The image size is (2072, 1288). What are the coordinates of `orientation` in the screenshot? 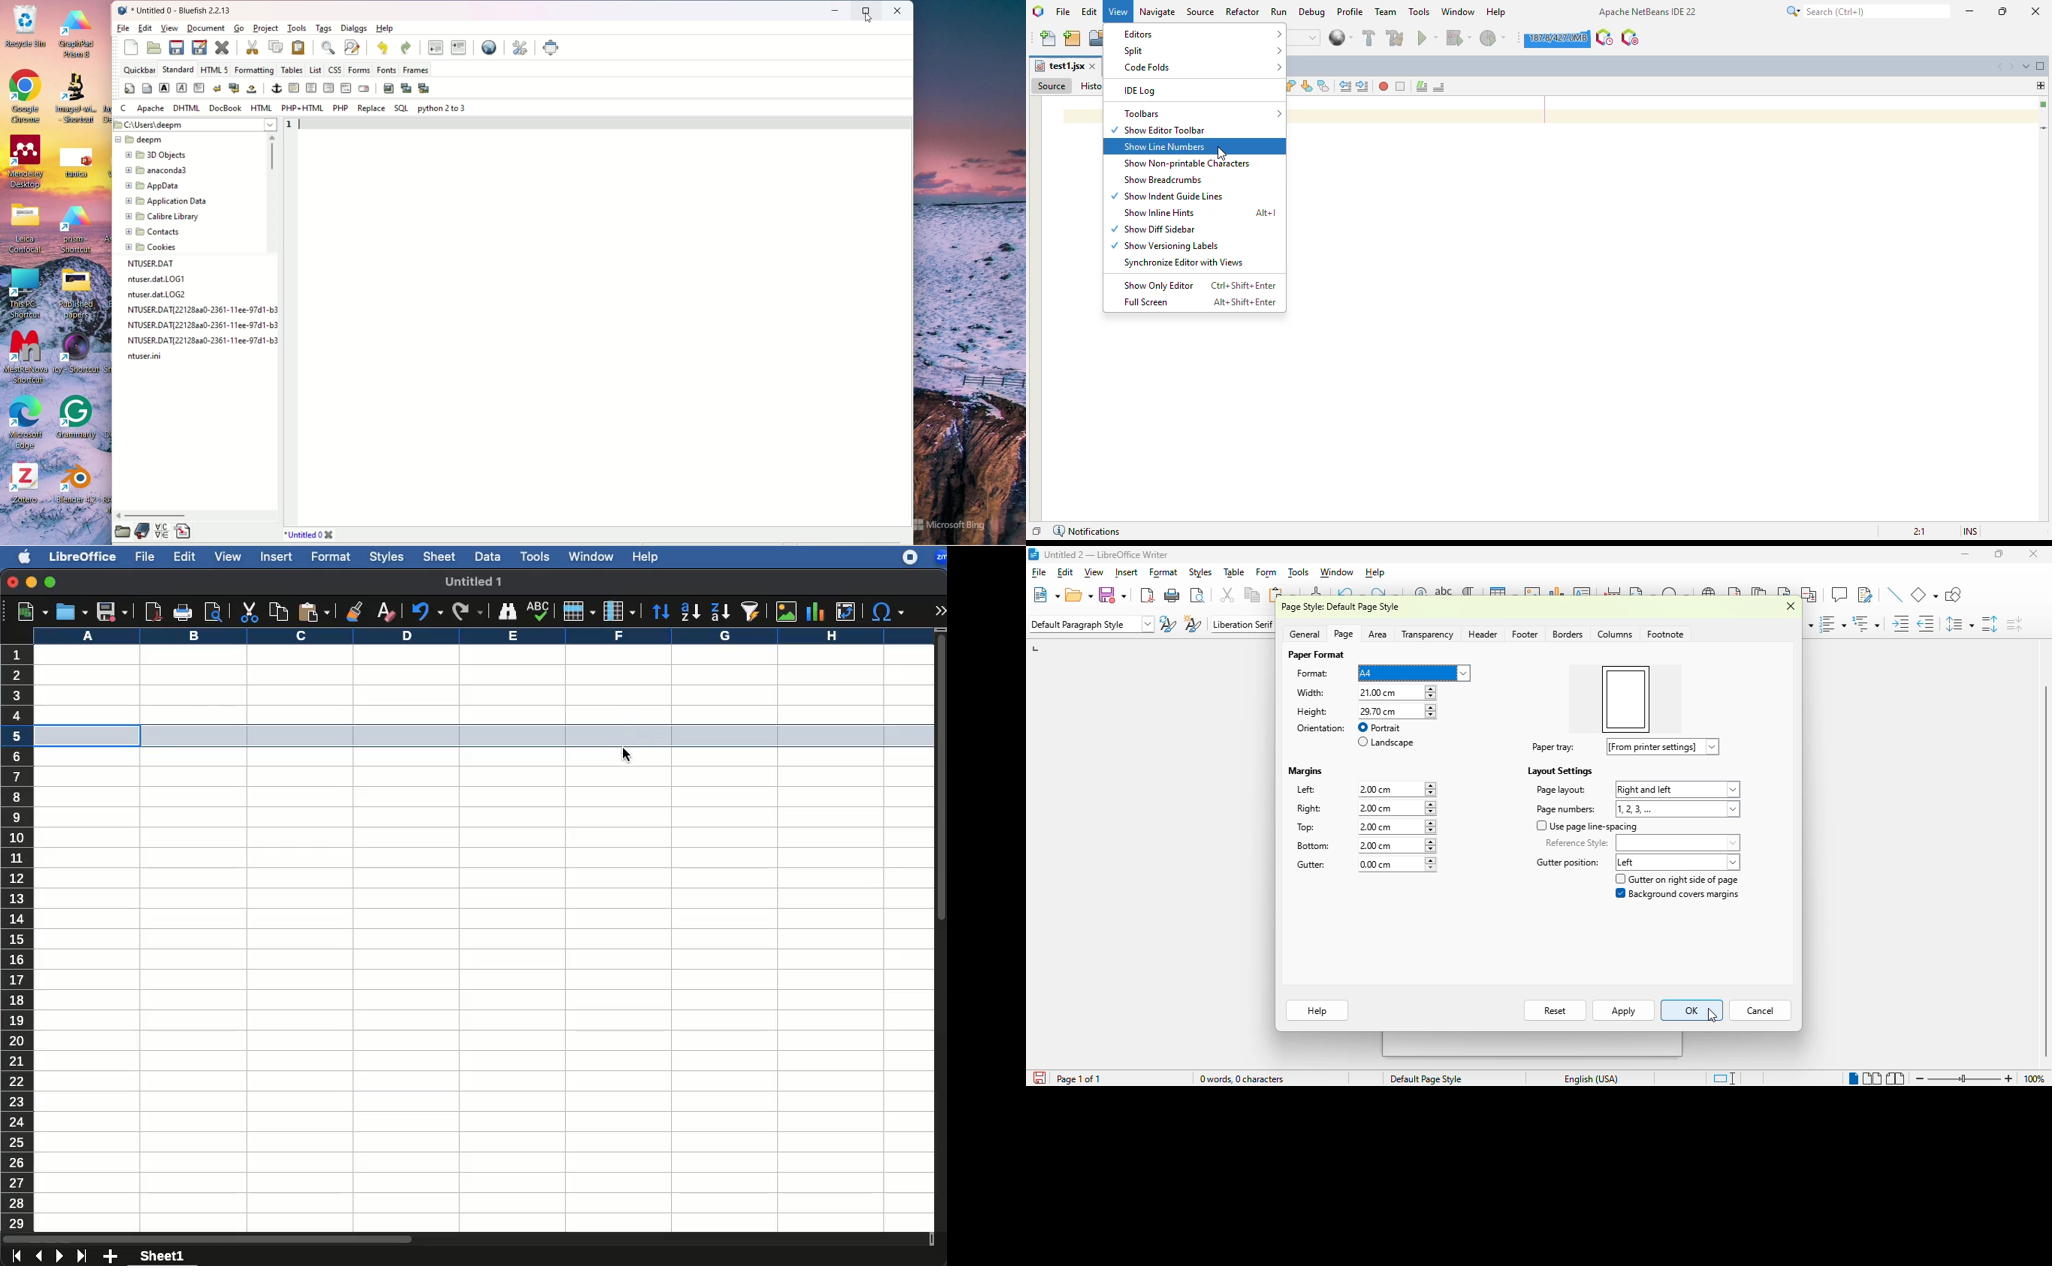 It's located at (1321, 729).